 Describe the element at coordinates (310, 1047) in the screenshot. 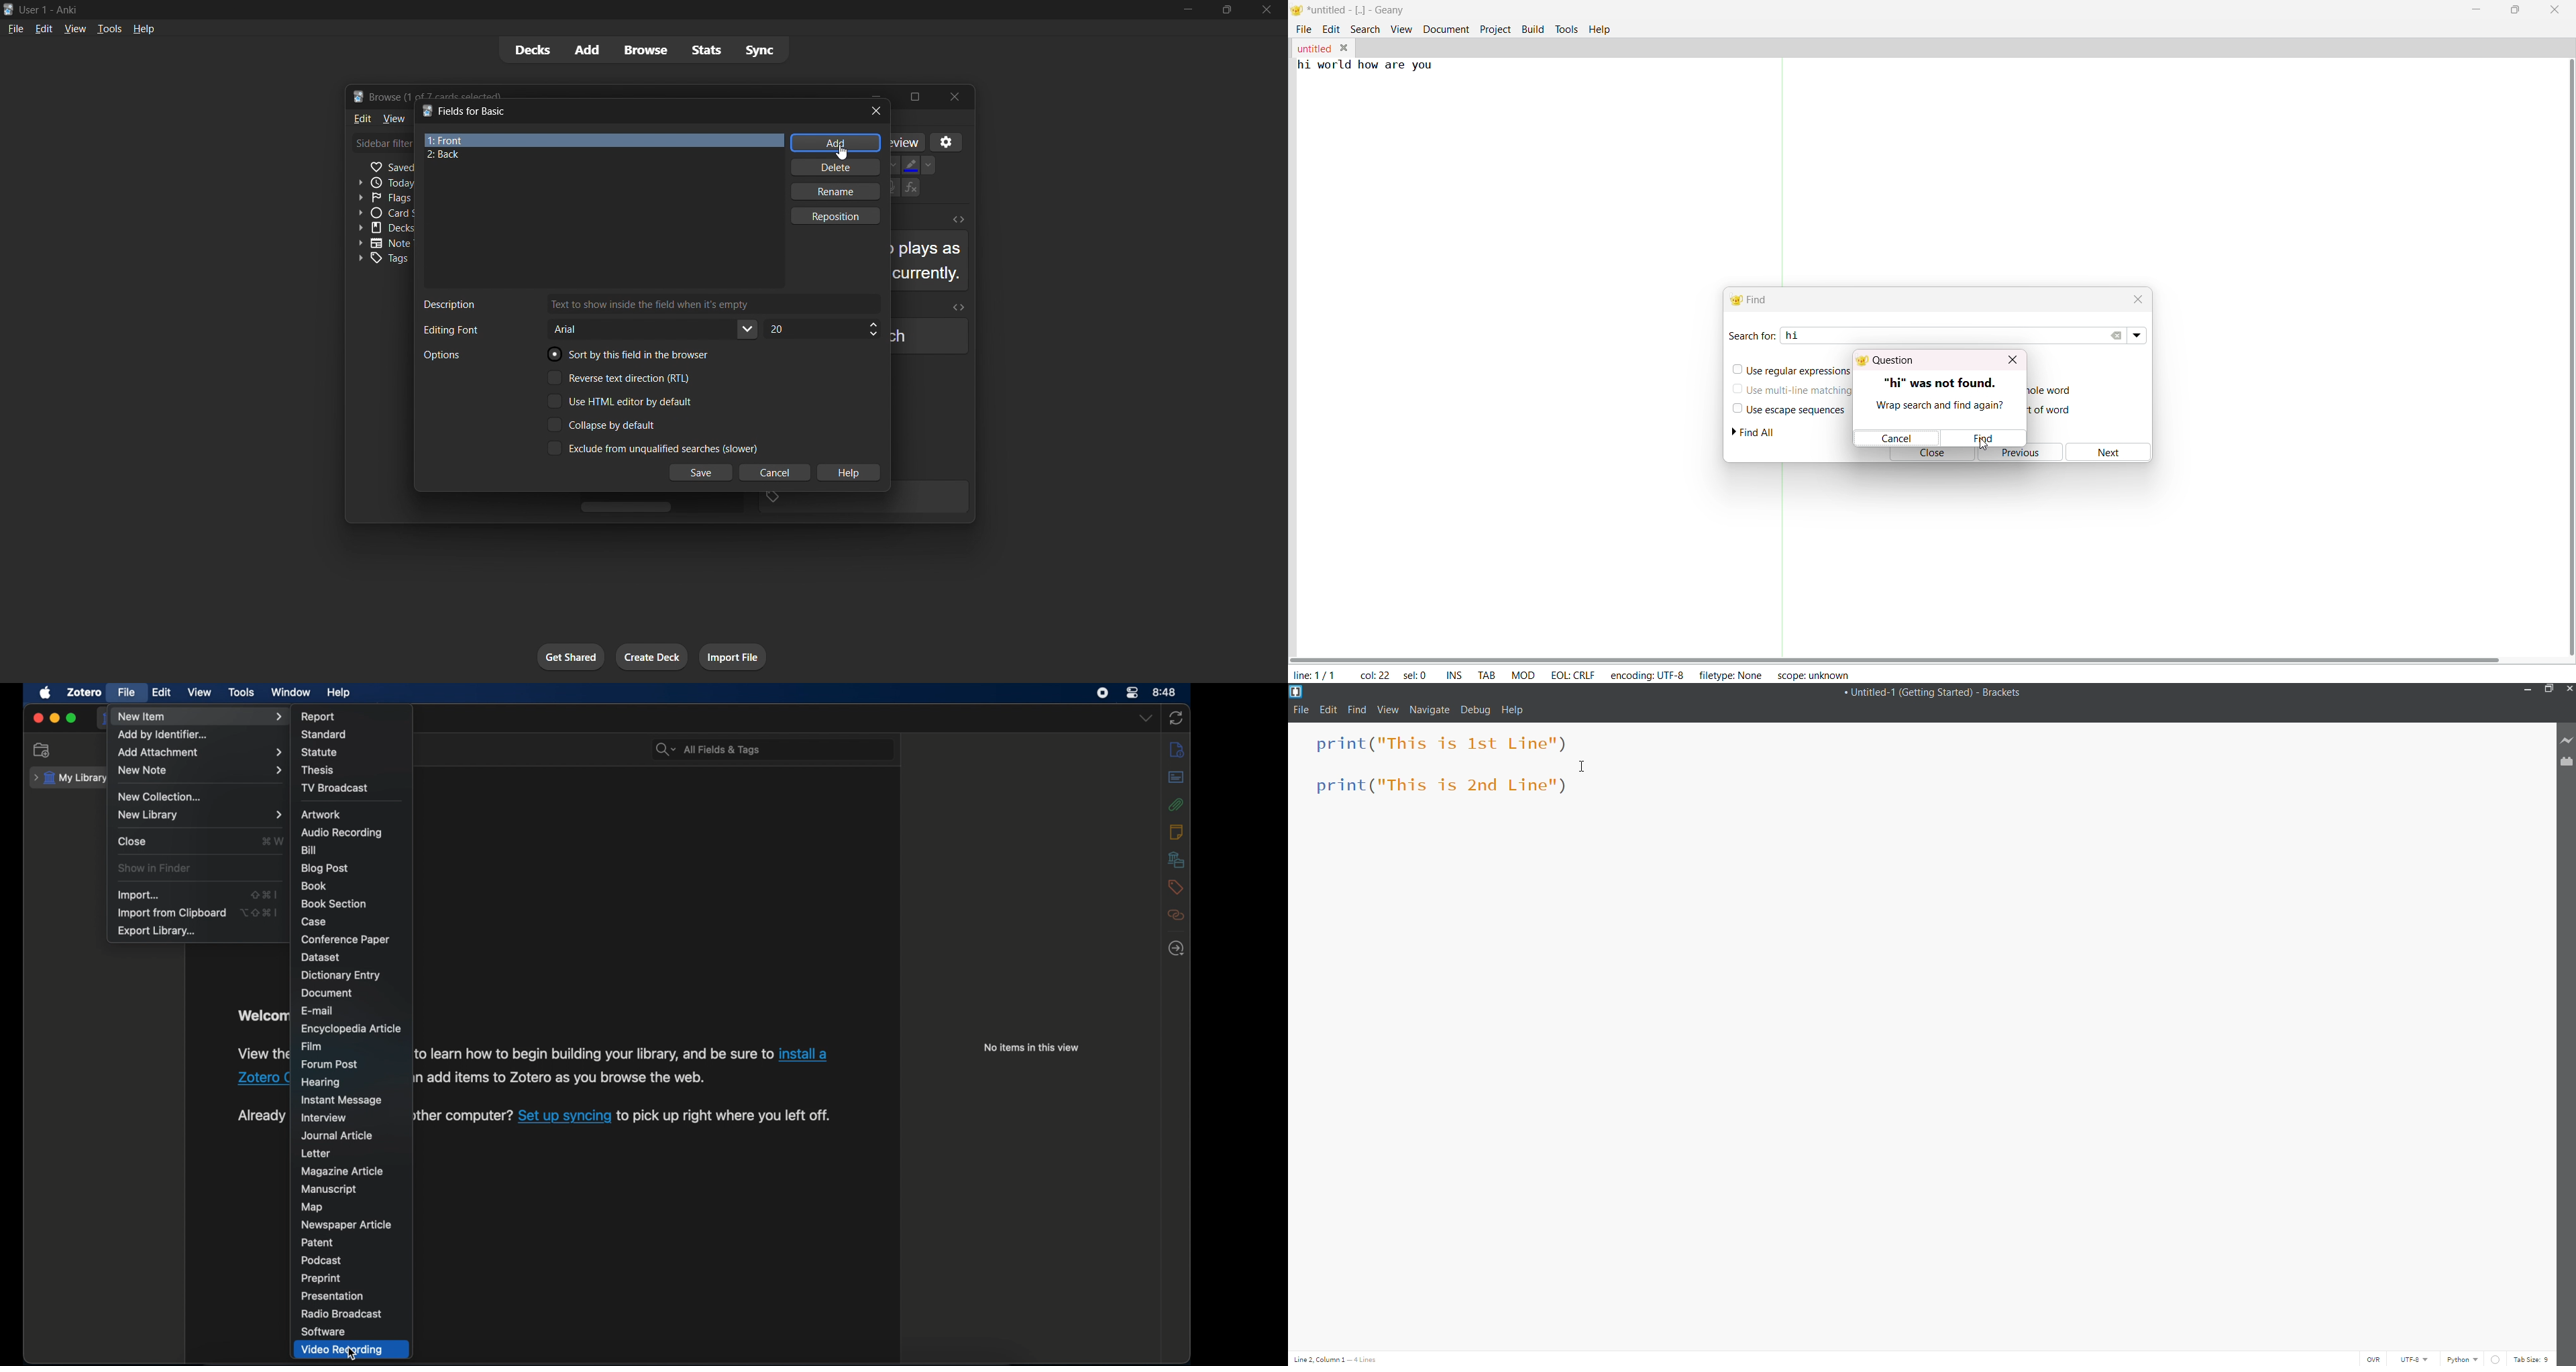

I see `film` at that location.